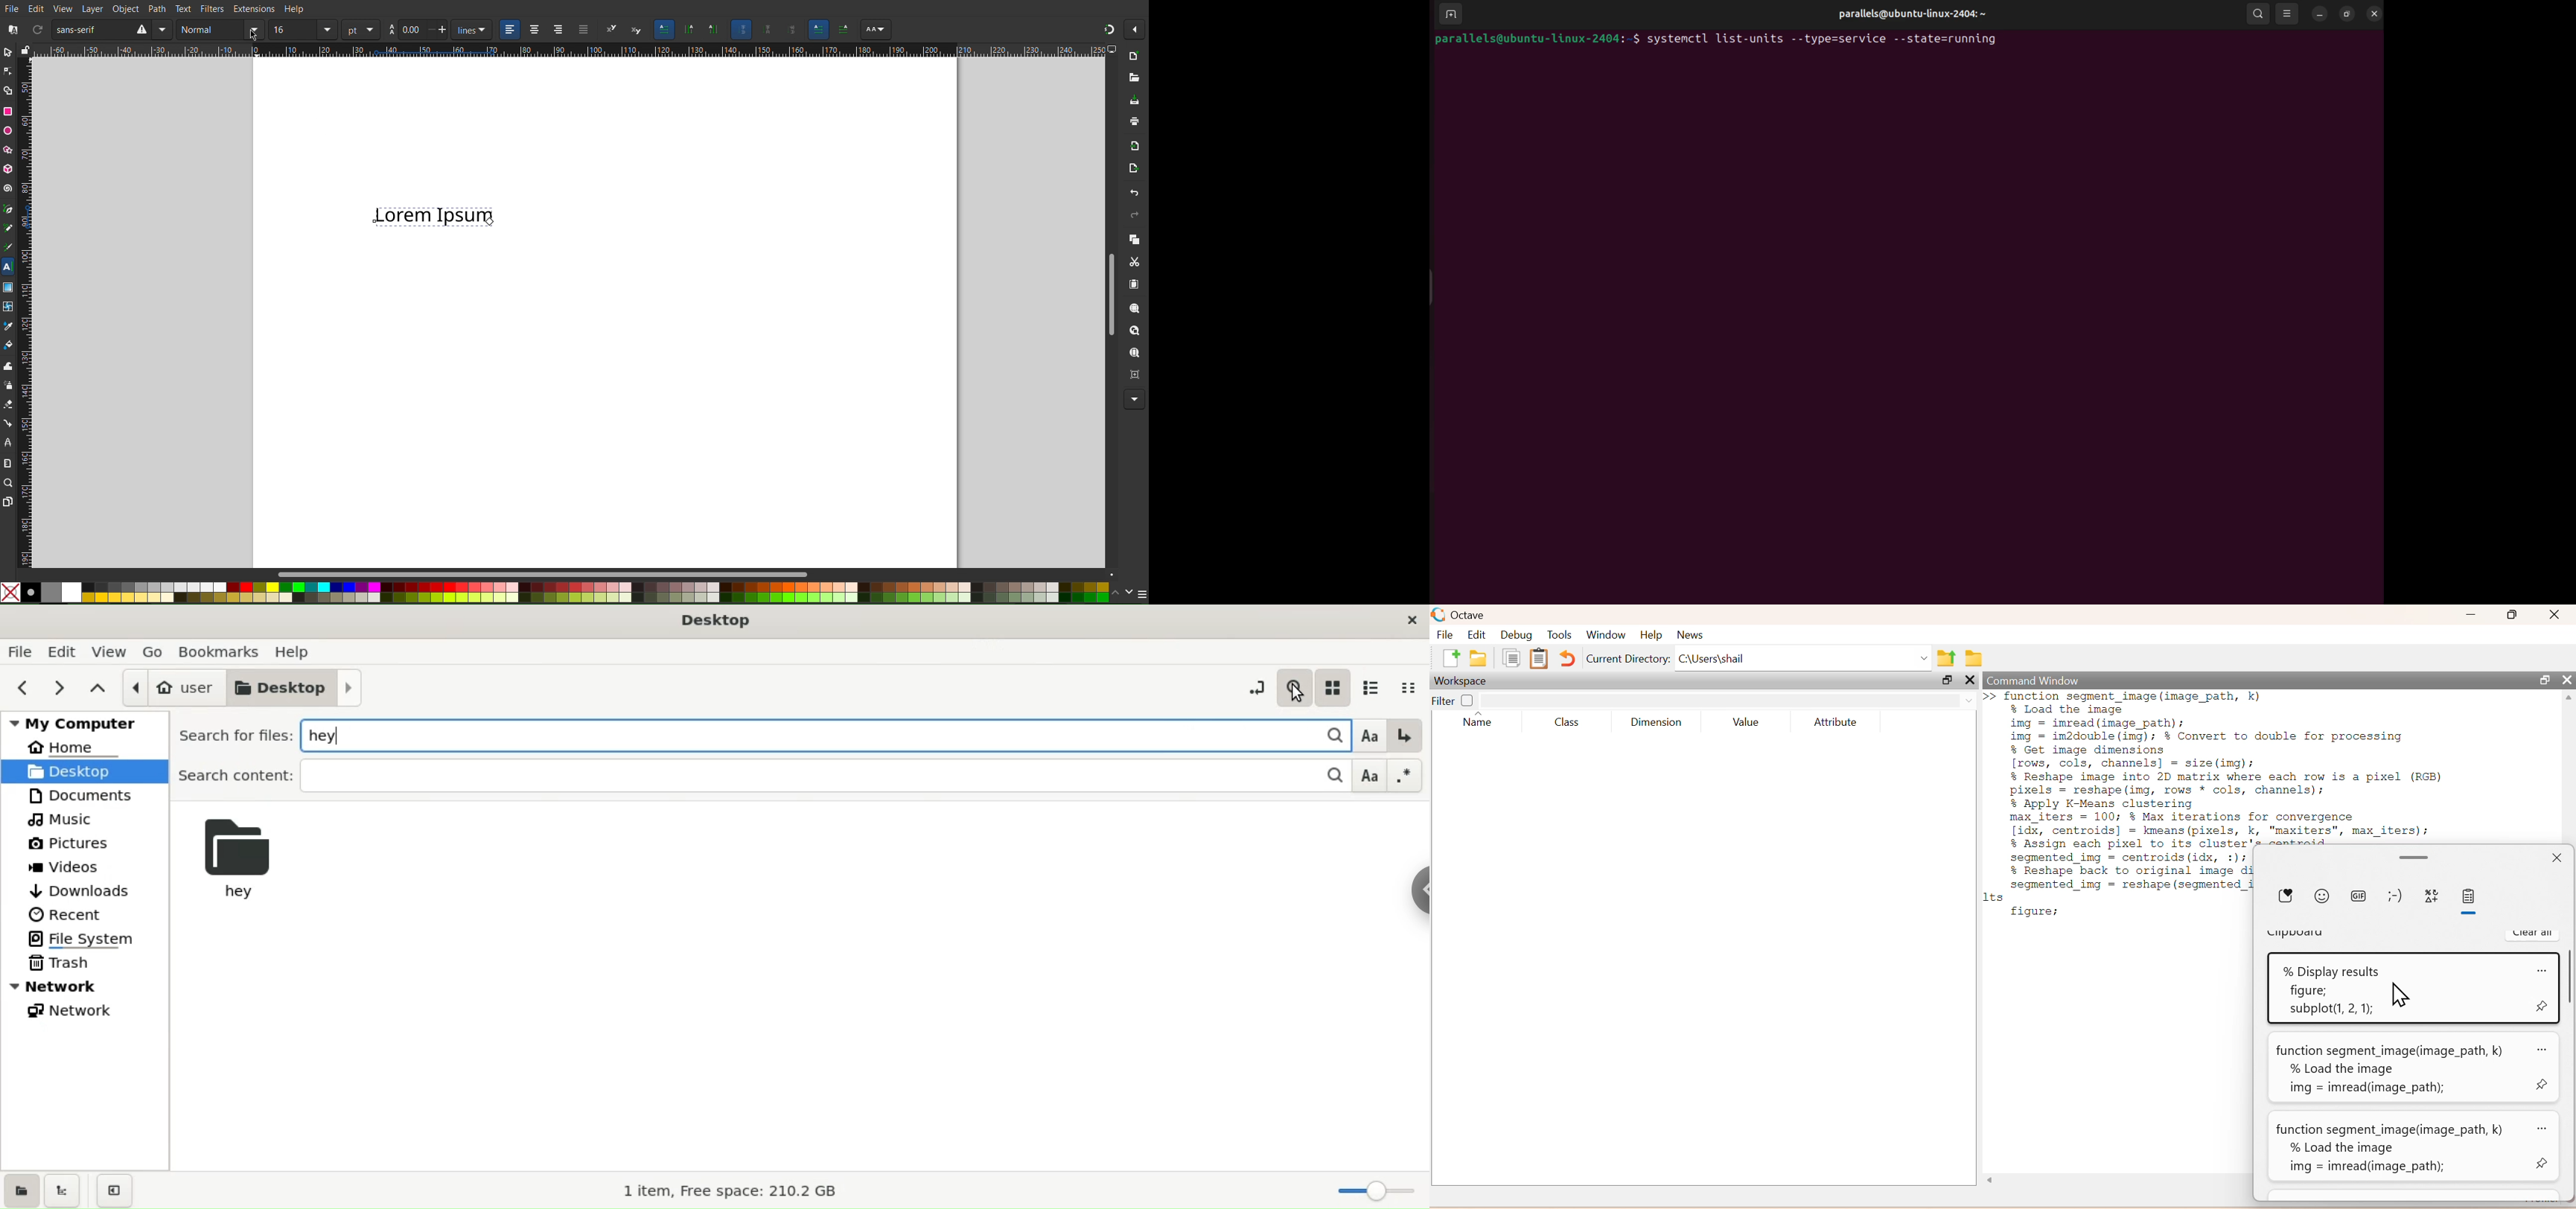 The width and height of the screenshot is (2576, 1232). I want to click on Extensions, so click(253, 8).